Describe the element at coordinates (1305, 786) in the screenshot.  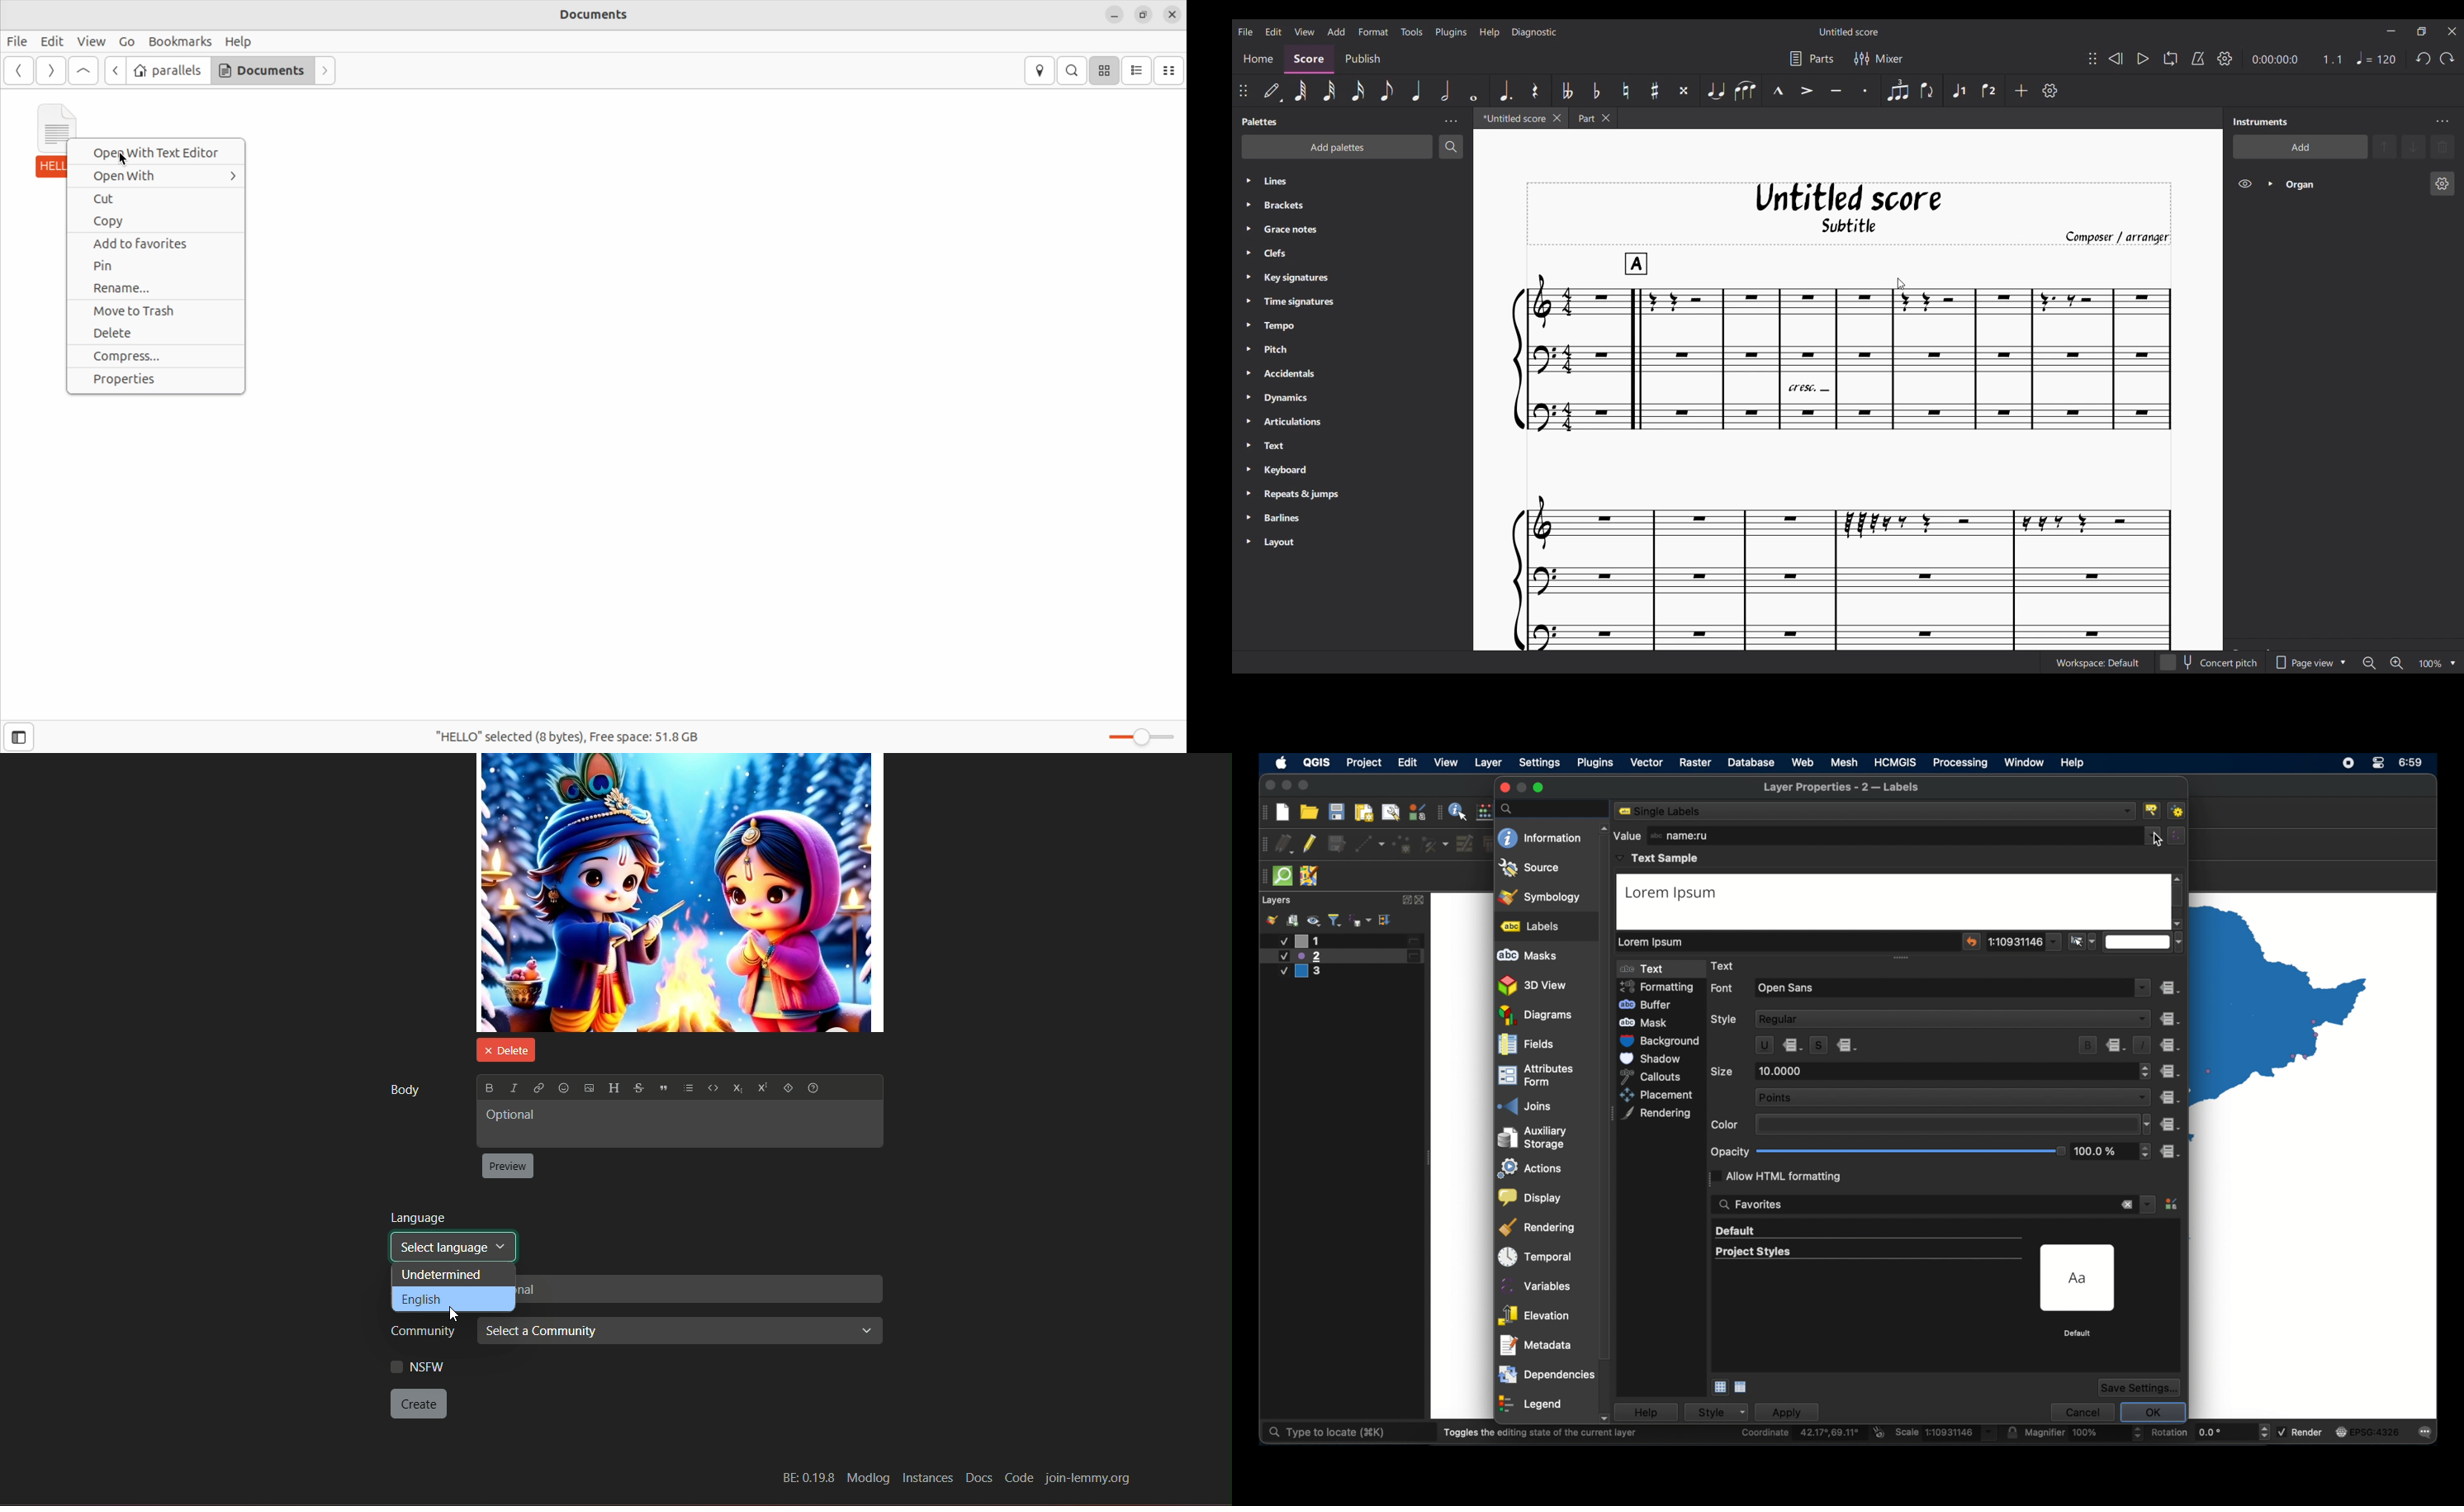
I see `maximize ` at that location.